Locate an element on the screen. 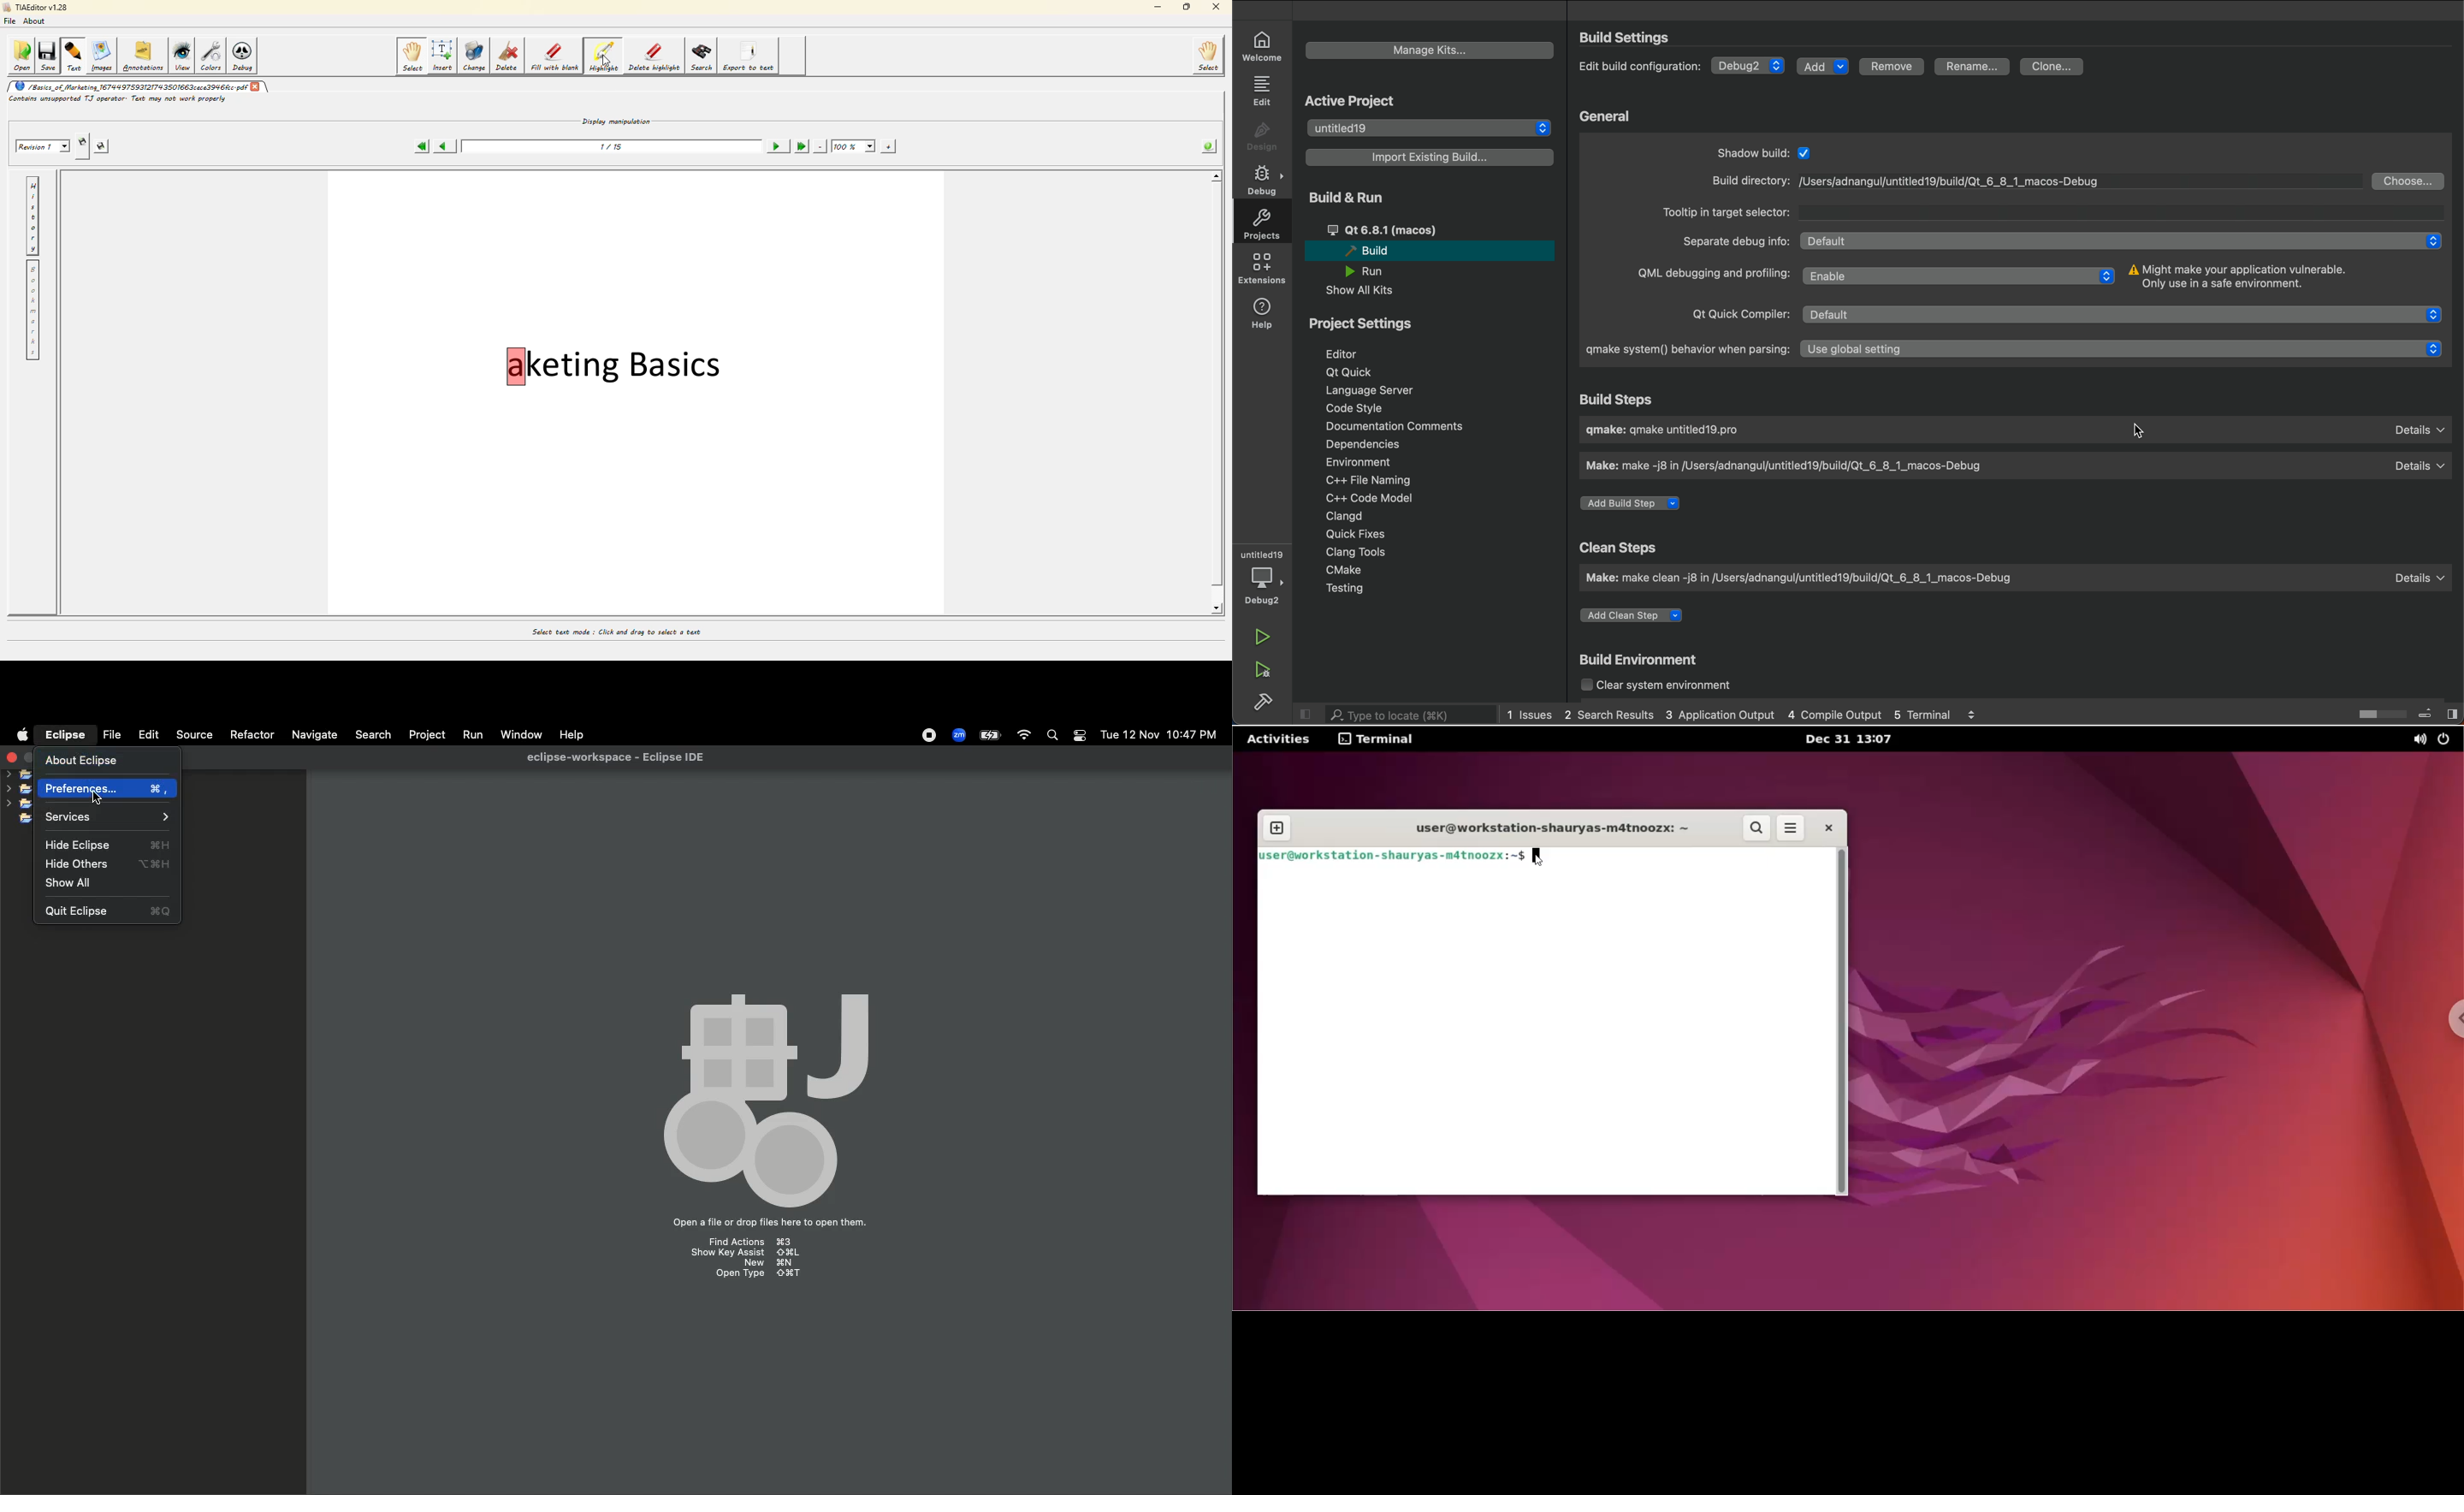 This screenshot has width=2464, height=1512. enable is located at coordinates (1962, 276).